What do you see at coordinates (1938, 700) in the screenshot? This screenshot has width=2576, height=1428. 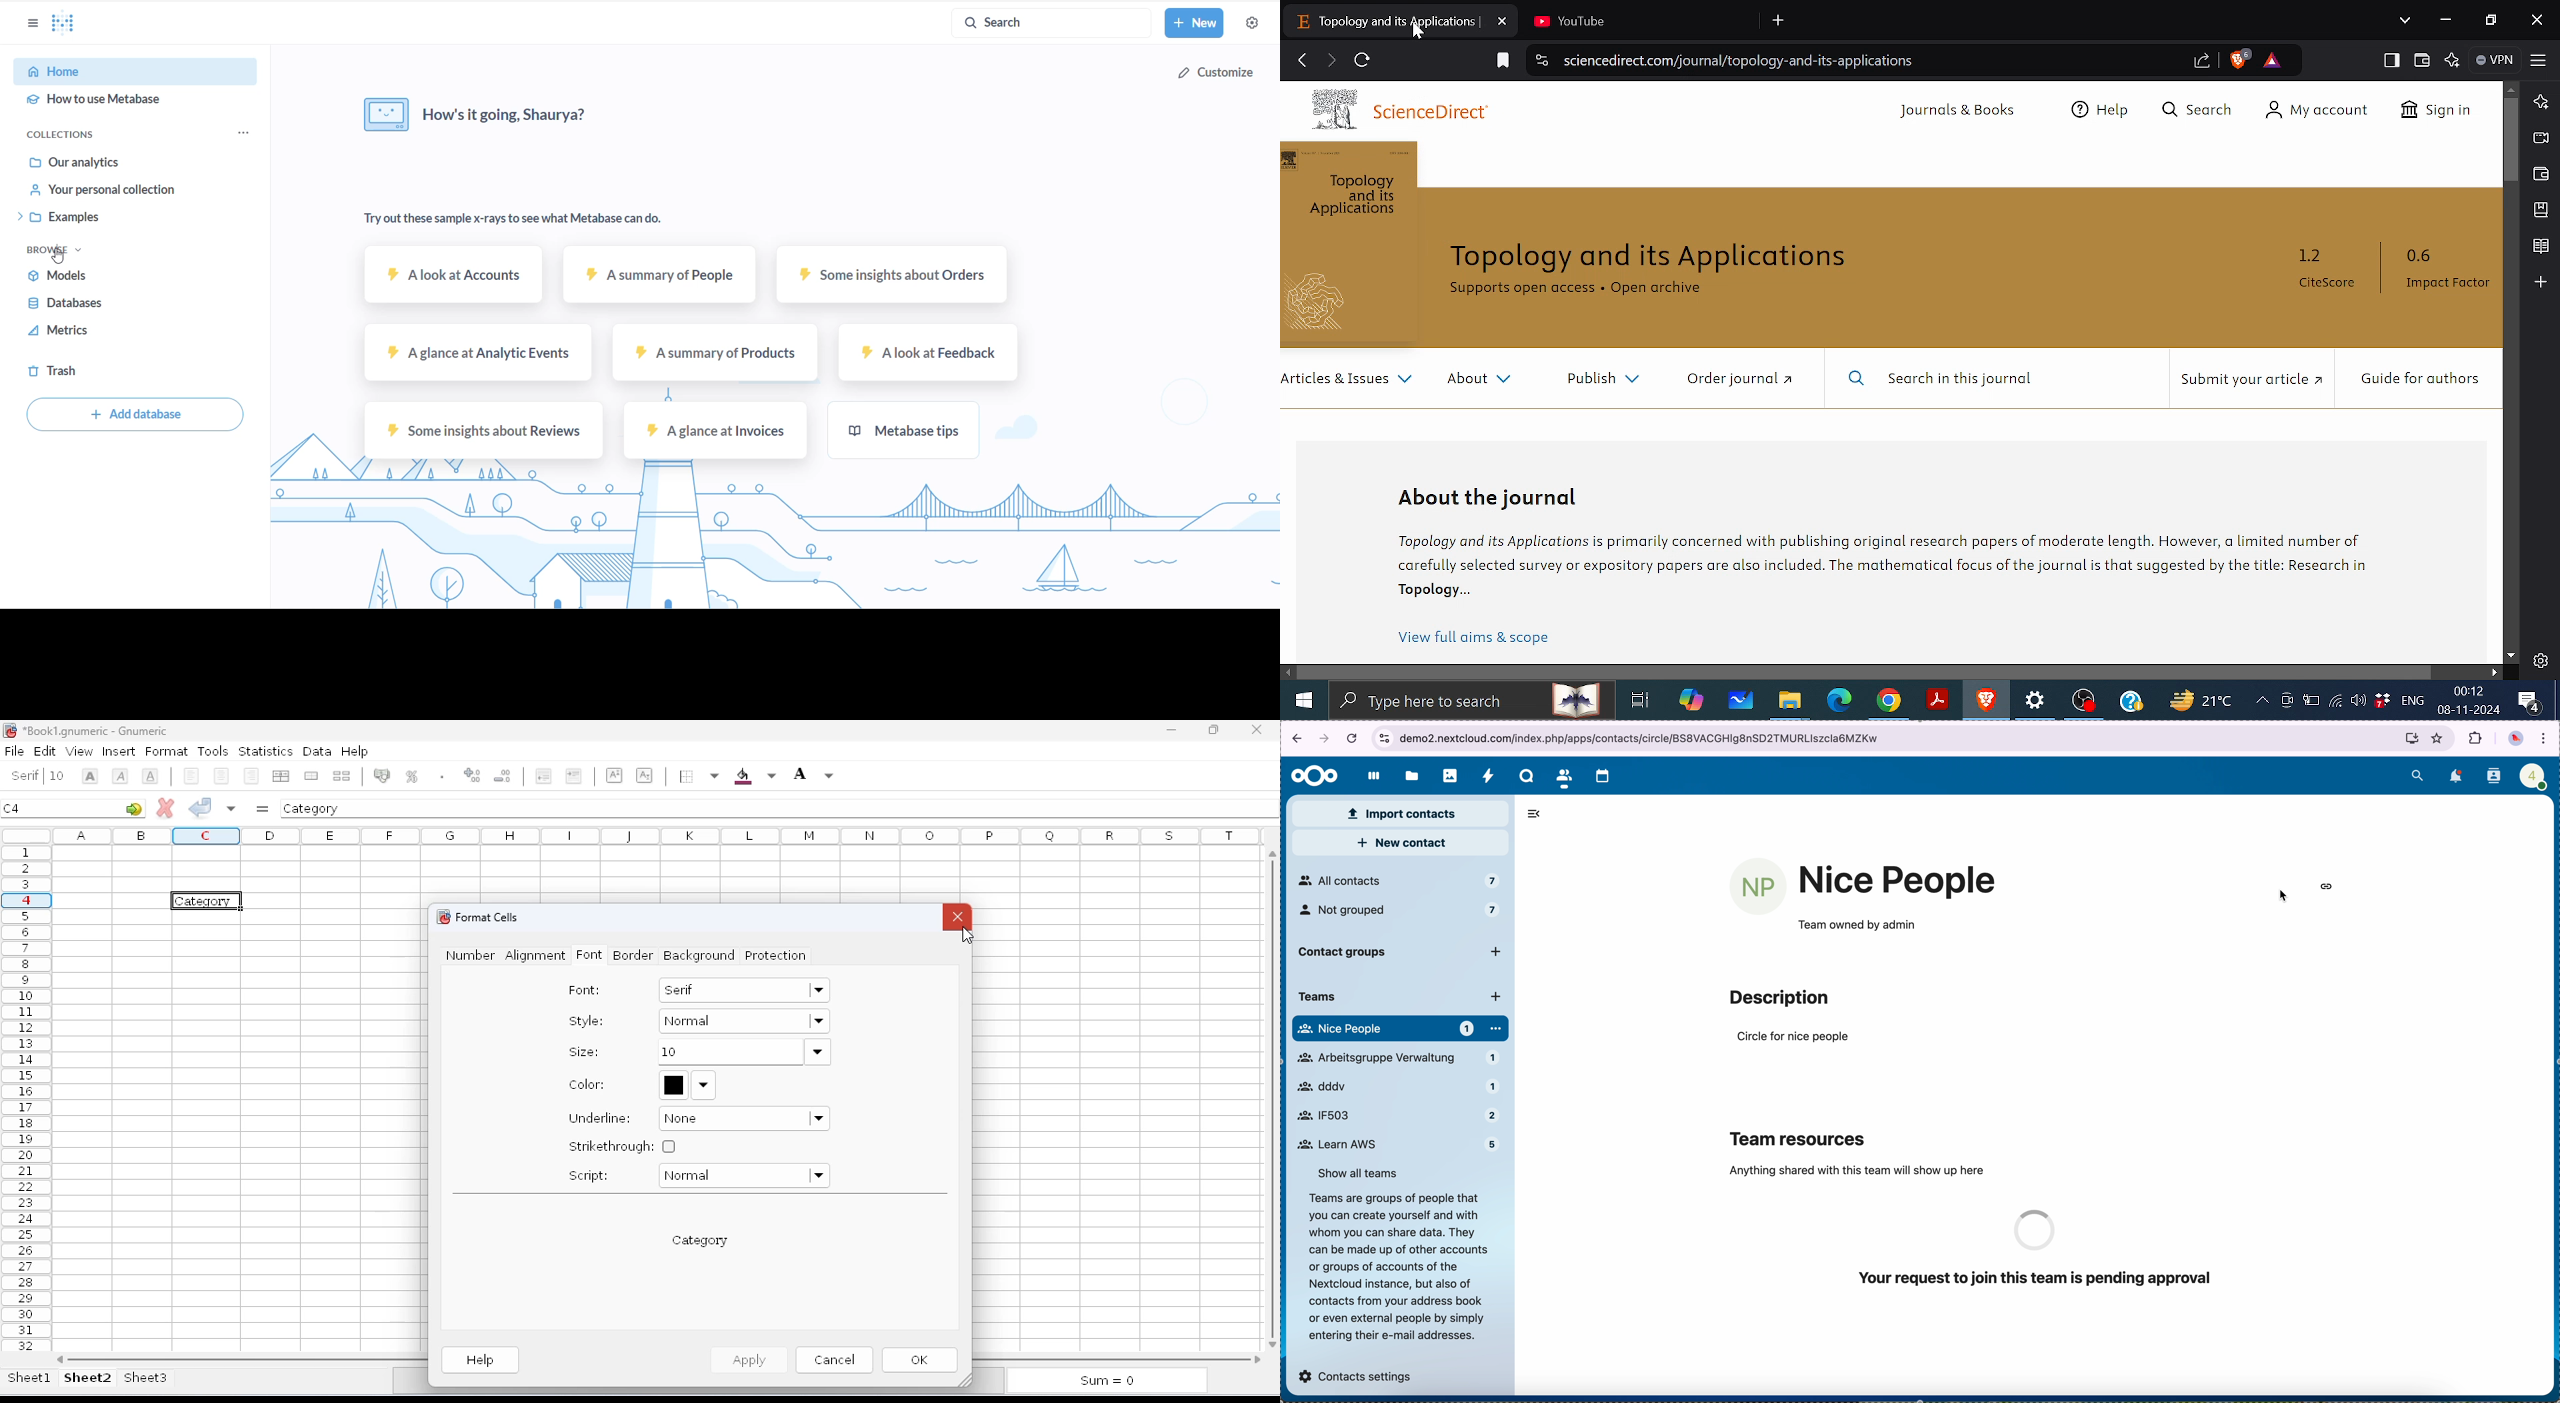 I see `Adobe reader` at bounding box center [1938, 700].